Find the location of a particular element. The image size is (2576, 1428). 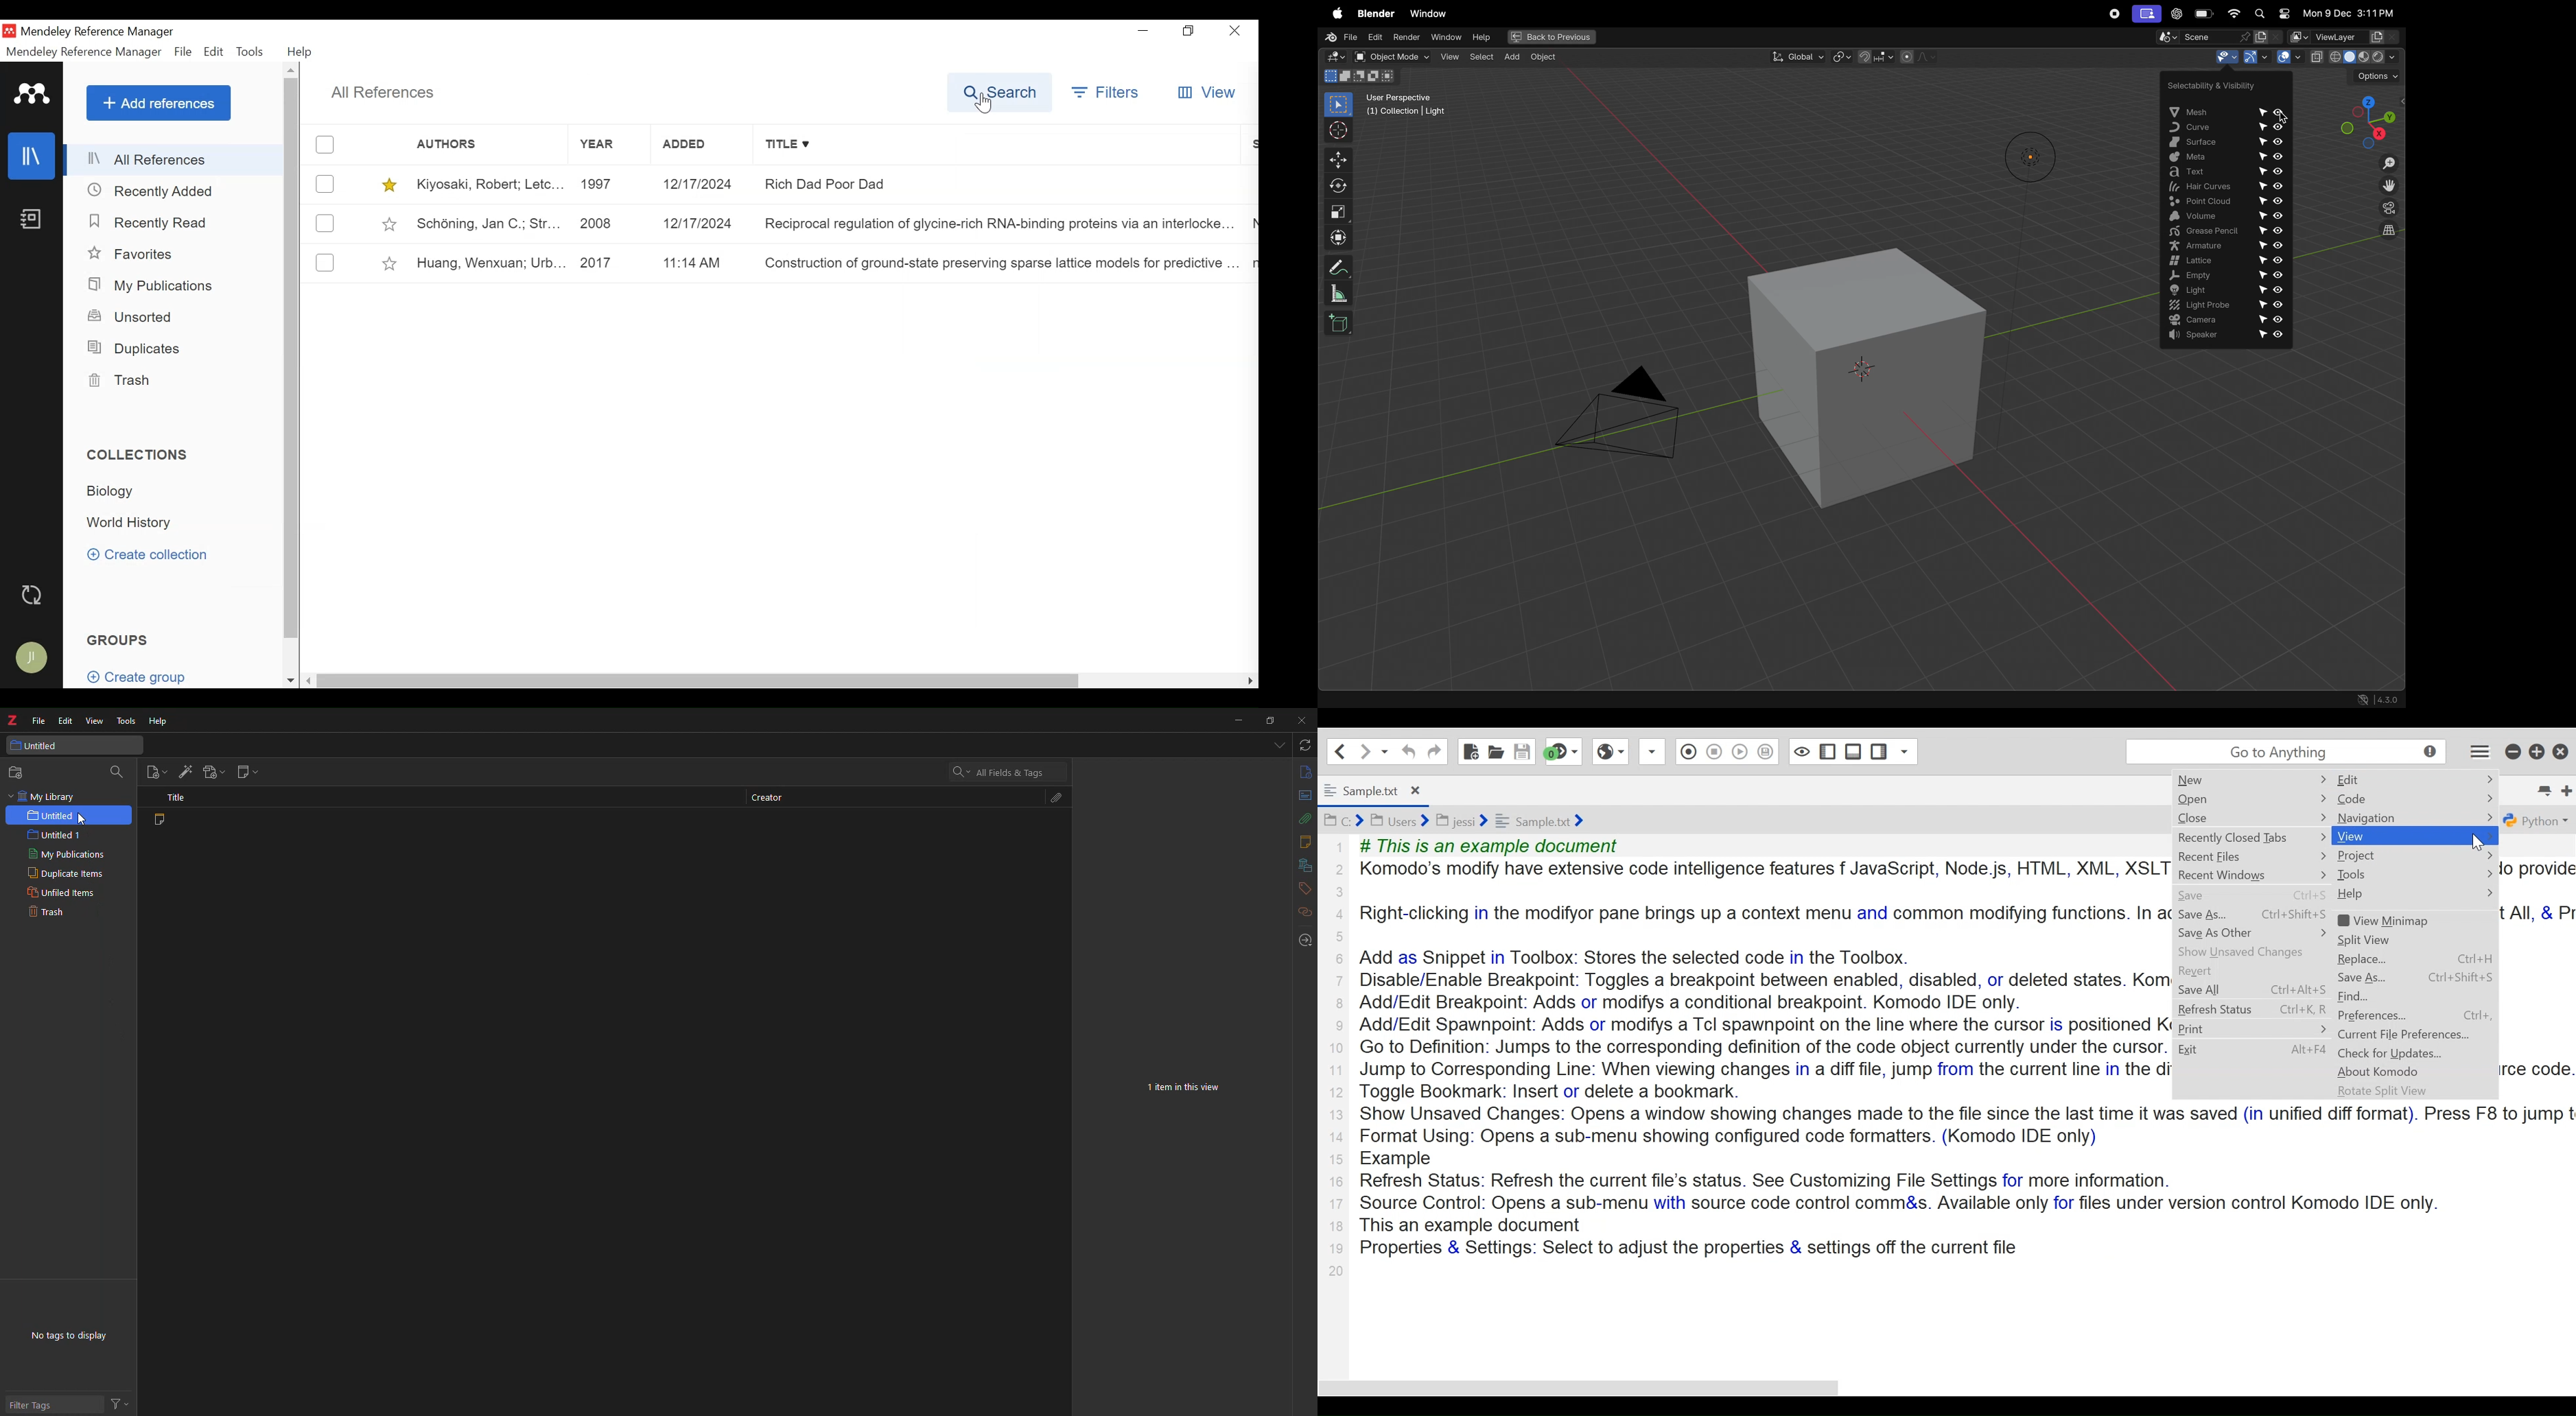

view is located at coordinates (95, 721).